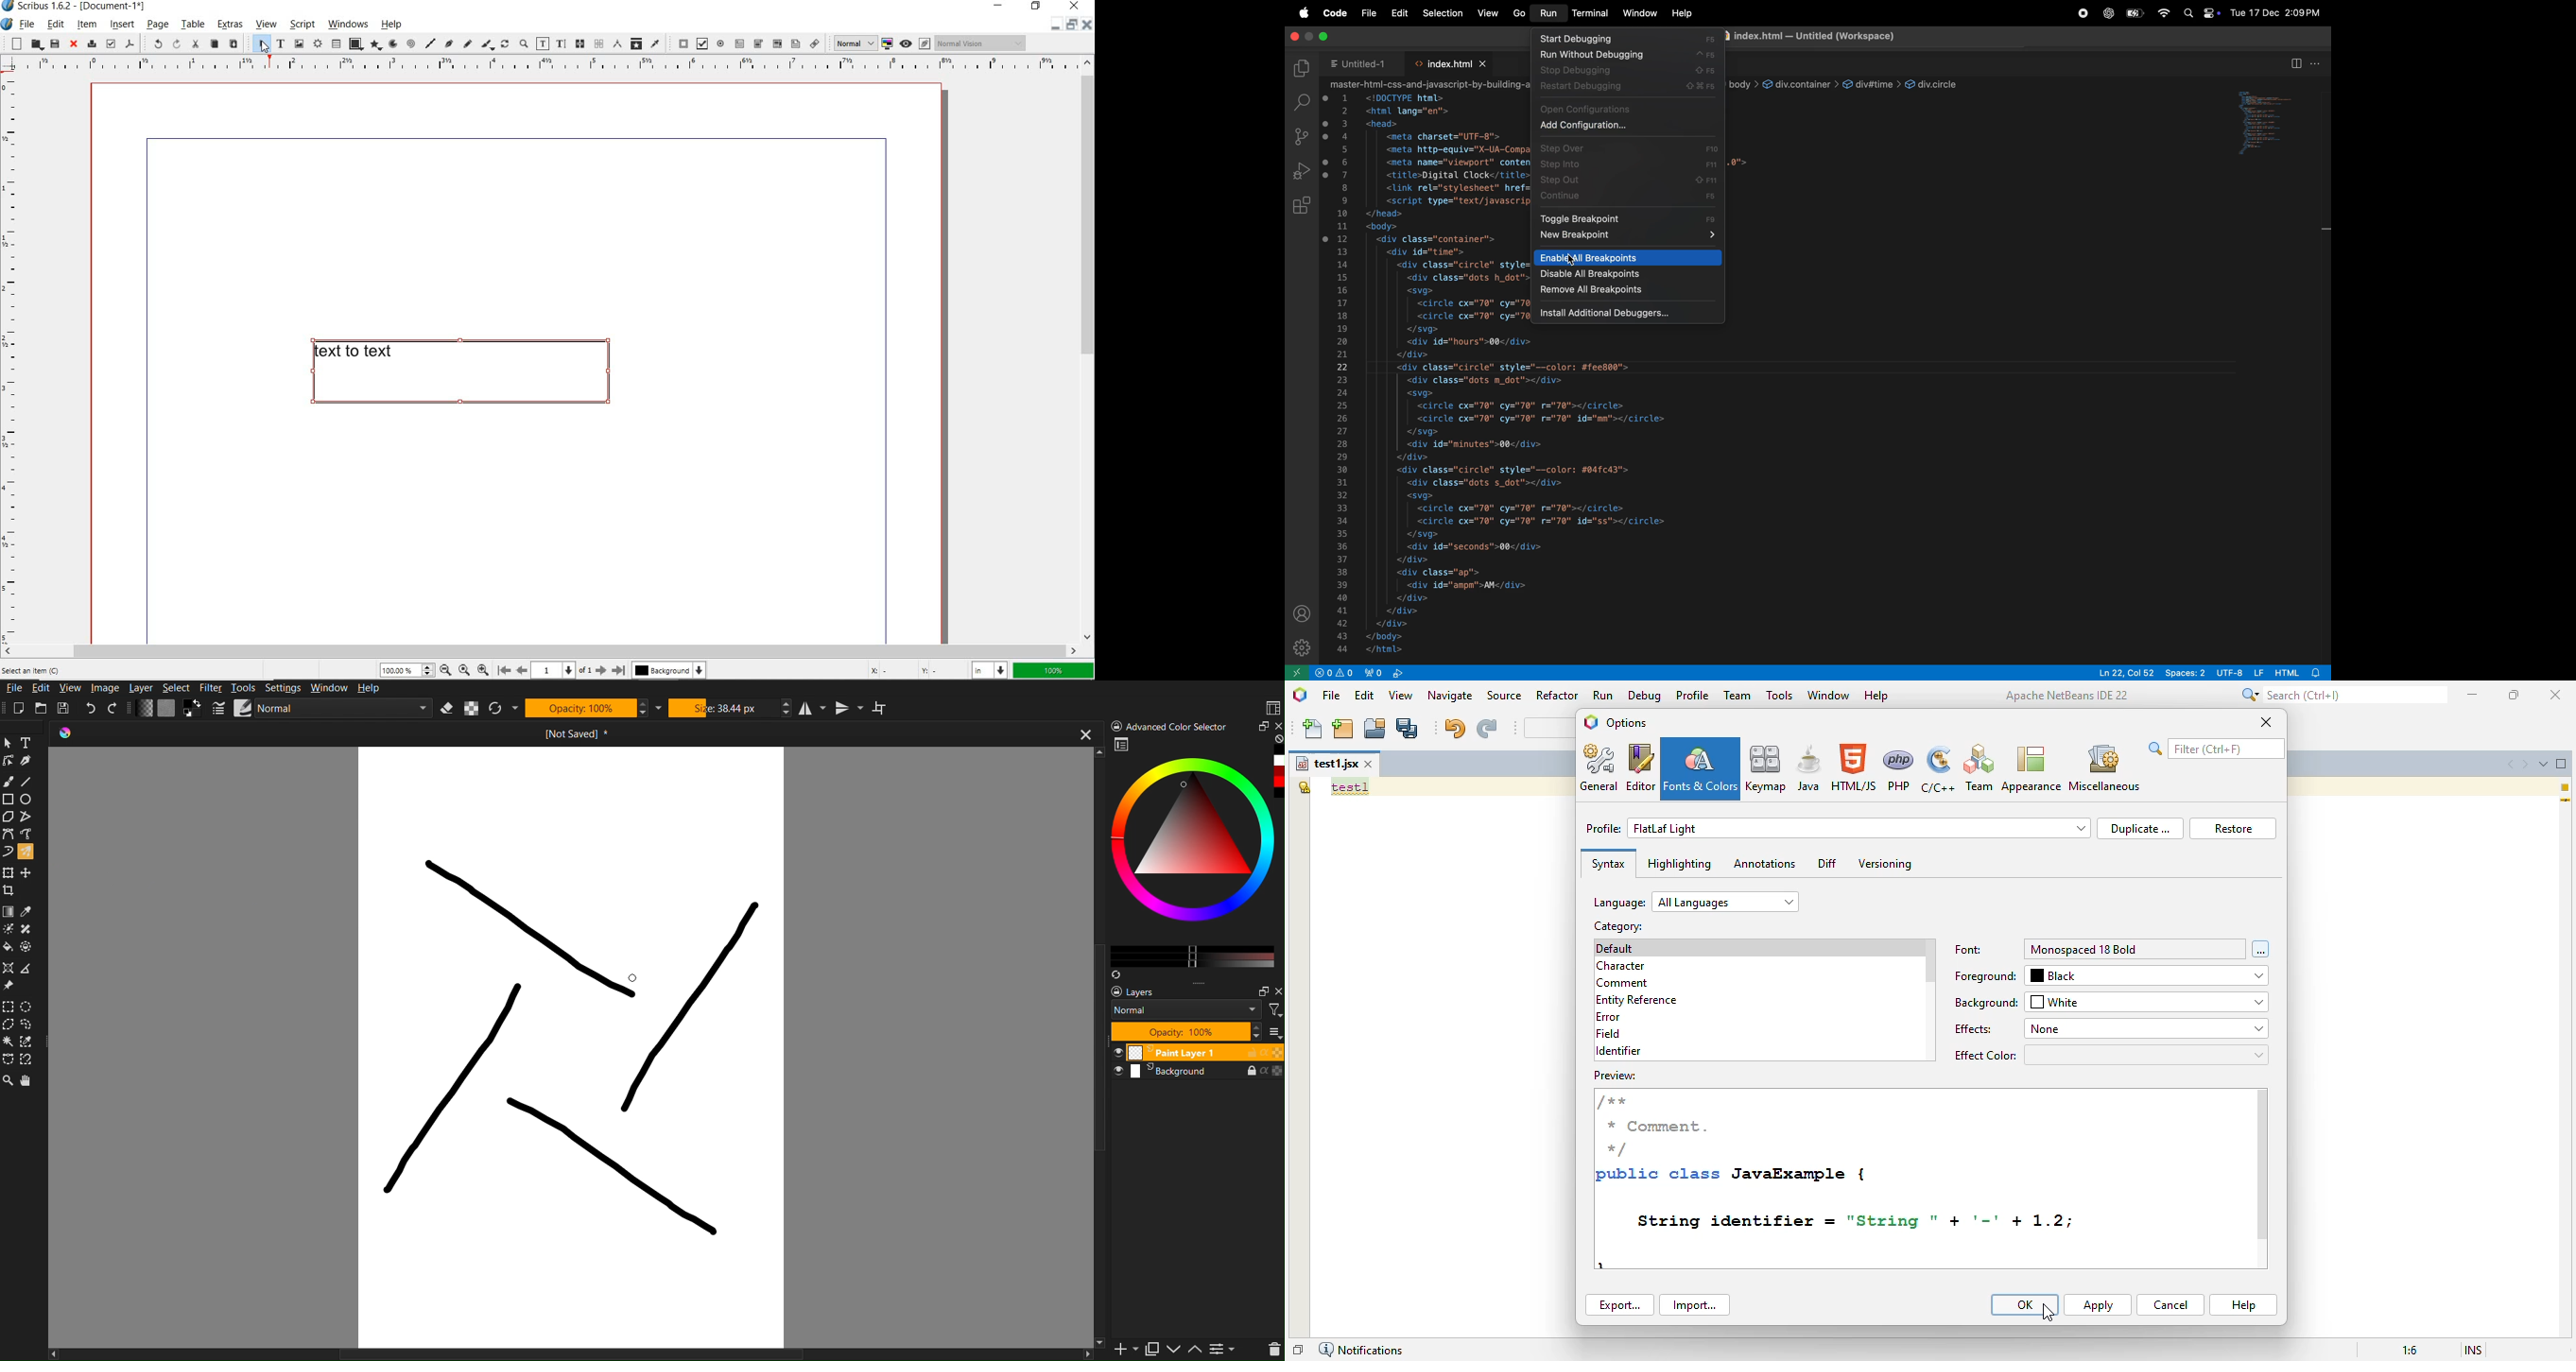 The width and height of the screenshot is (2576, 1372). What do you see at coordinates (394, 24) in the screenshot?
I see `help` at bounding box center [394, 24].